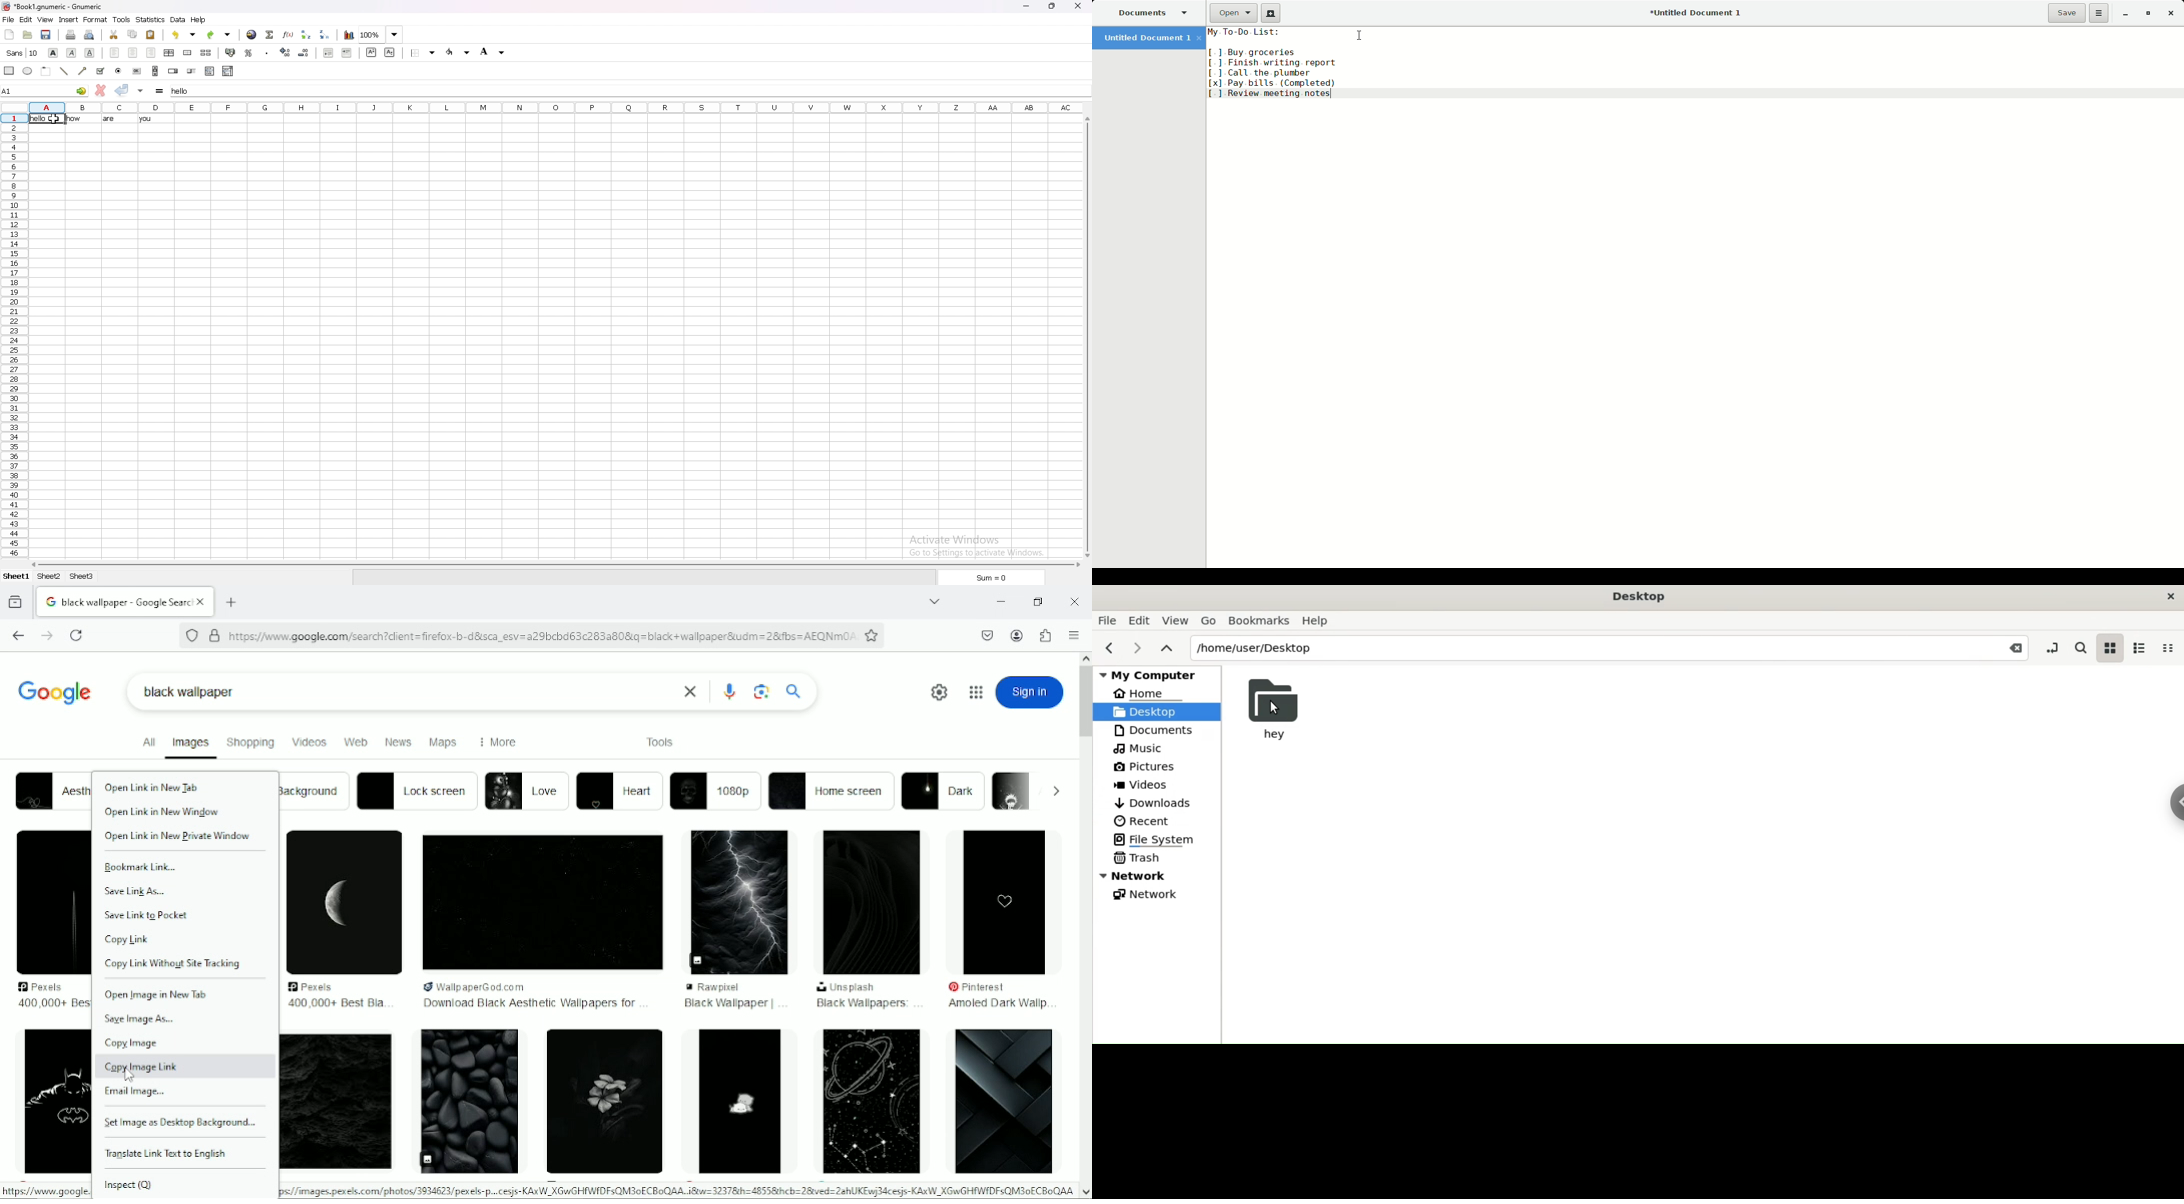  What do you see at coordinates (50, 602) in the screenshot?
I see `google logo` at bounding box center [50, 602].